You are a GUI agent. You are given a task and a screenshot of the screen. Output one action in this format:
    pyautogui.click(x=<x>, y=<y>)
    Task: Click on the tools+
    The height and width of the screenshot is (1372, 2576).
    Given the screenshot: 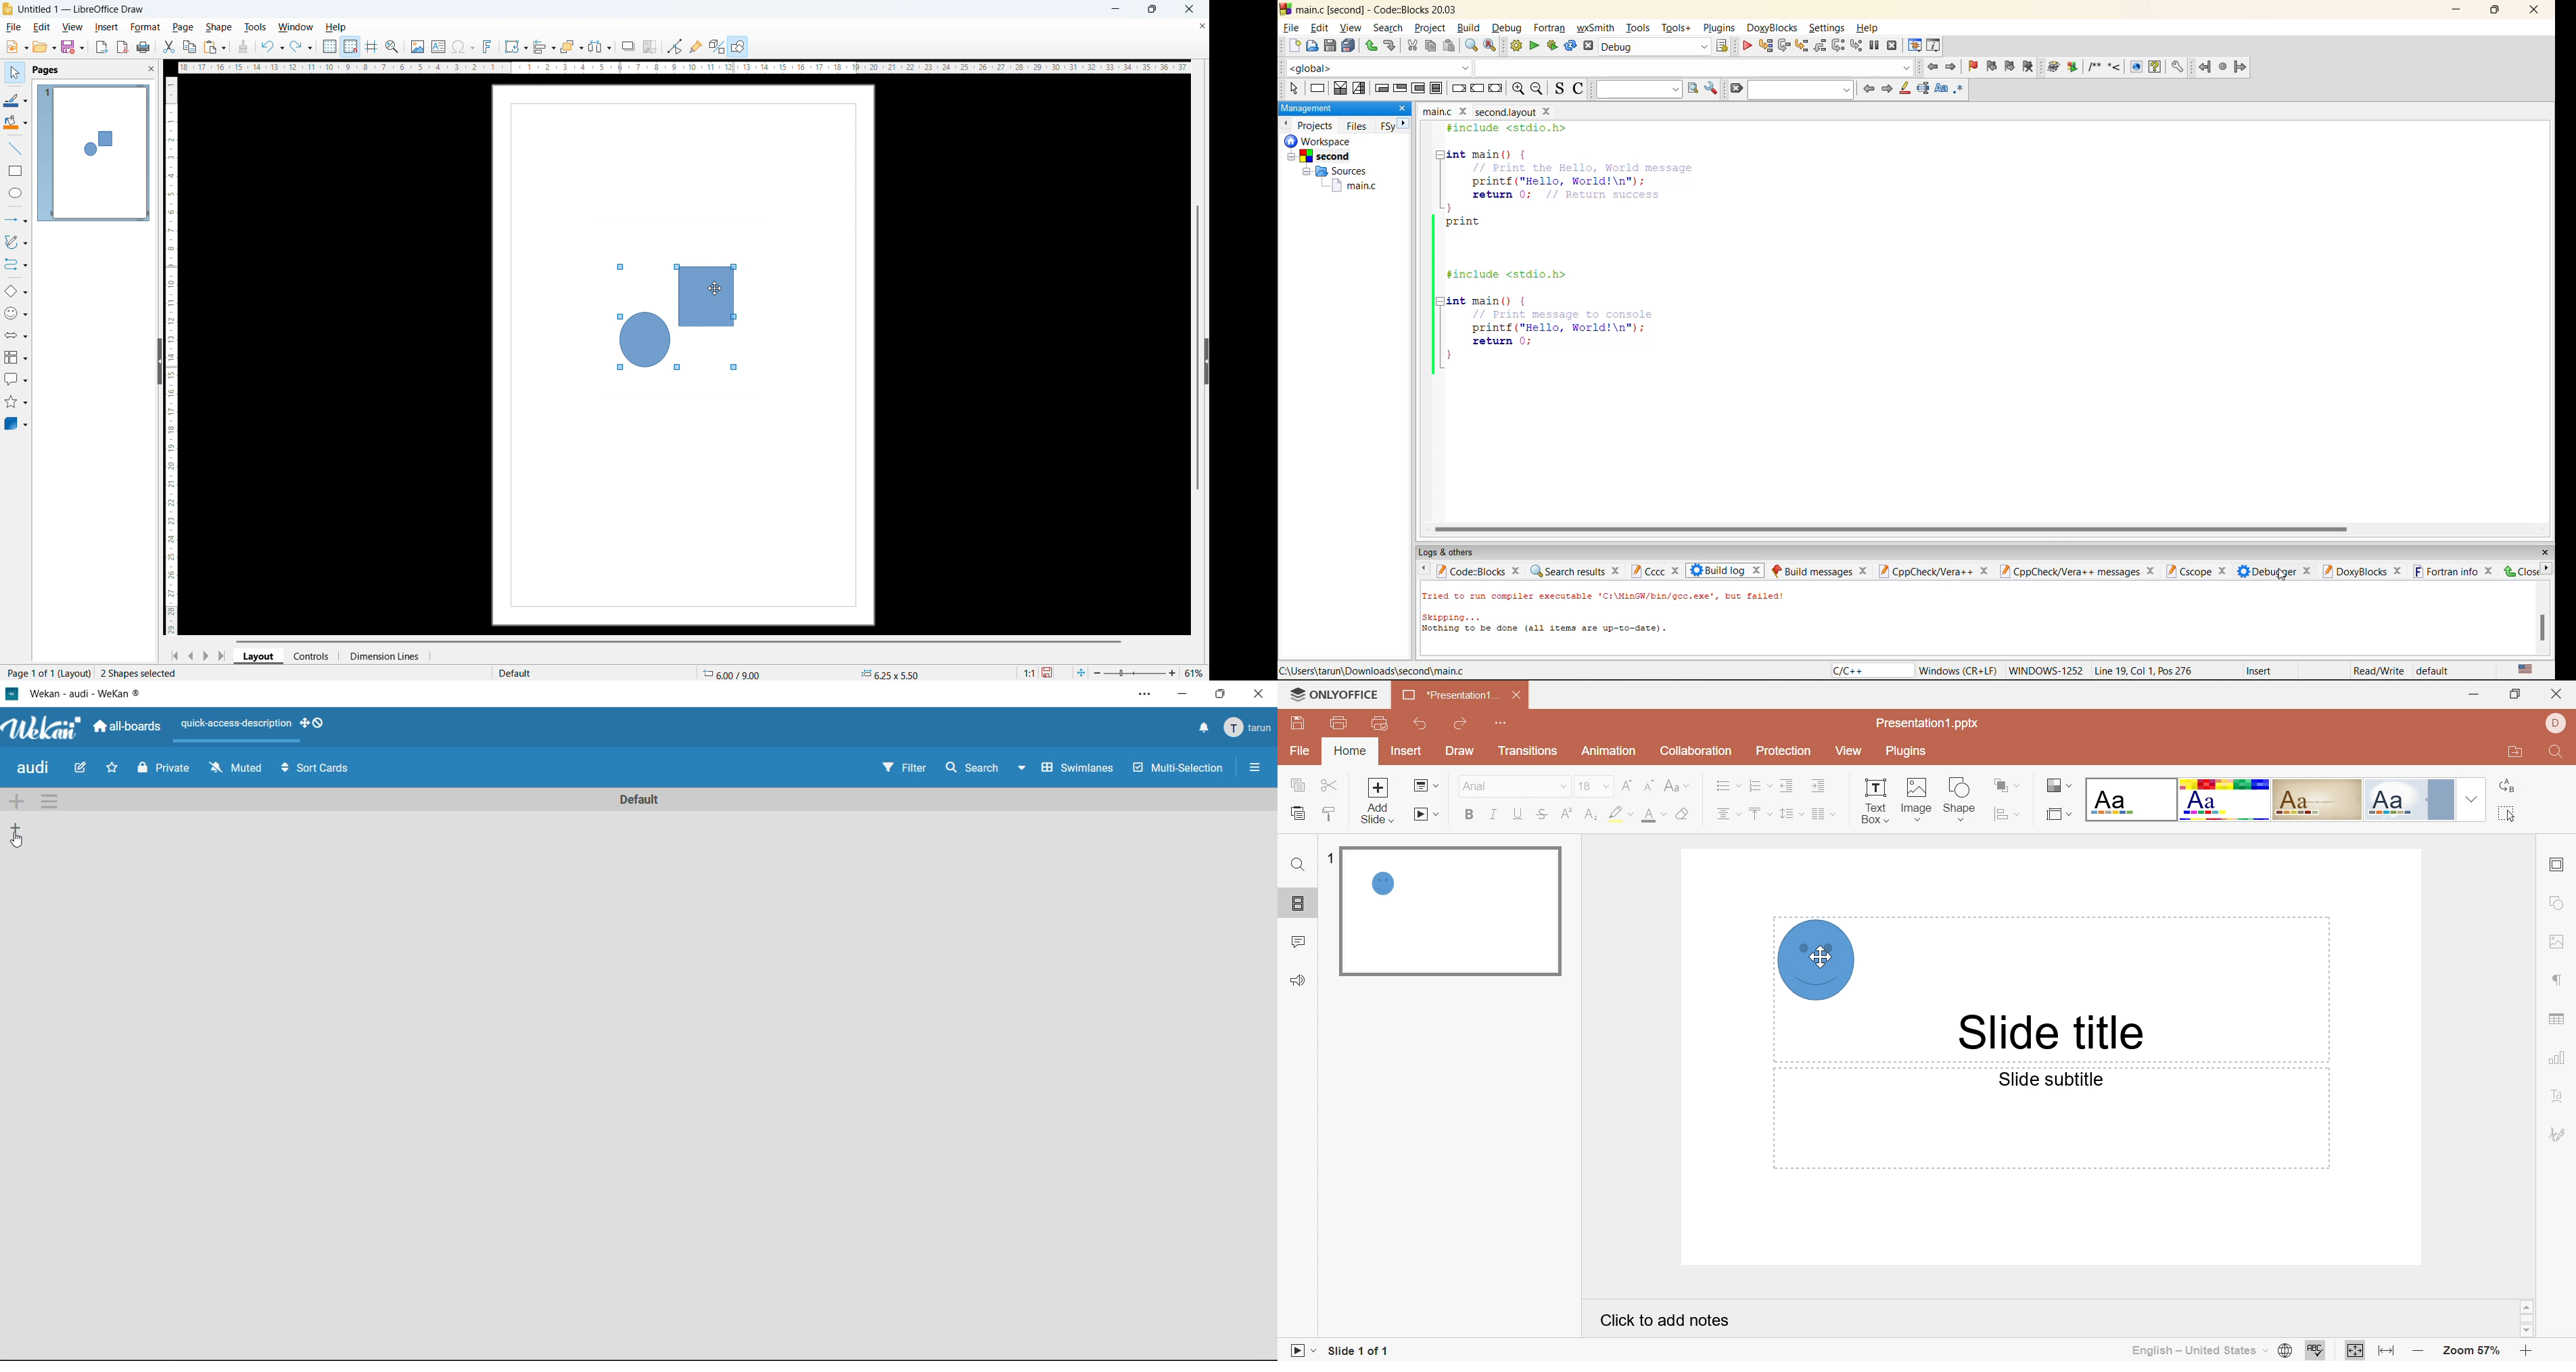 What is the action you would take?
    pyautogui.click(x=1677, y=28)
    